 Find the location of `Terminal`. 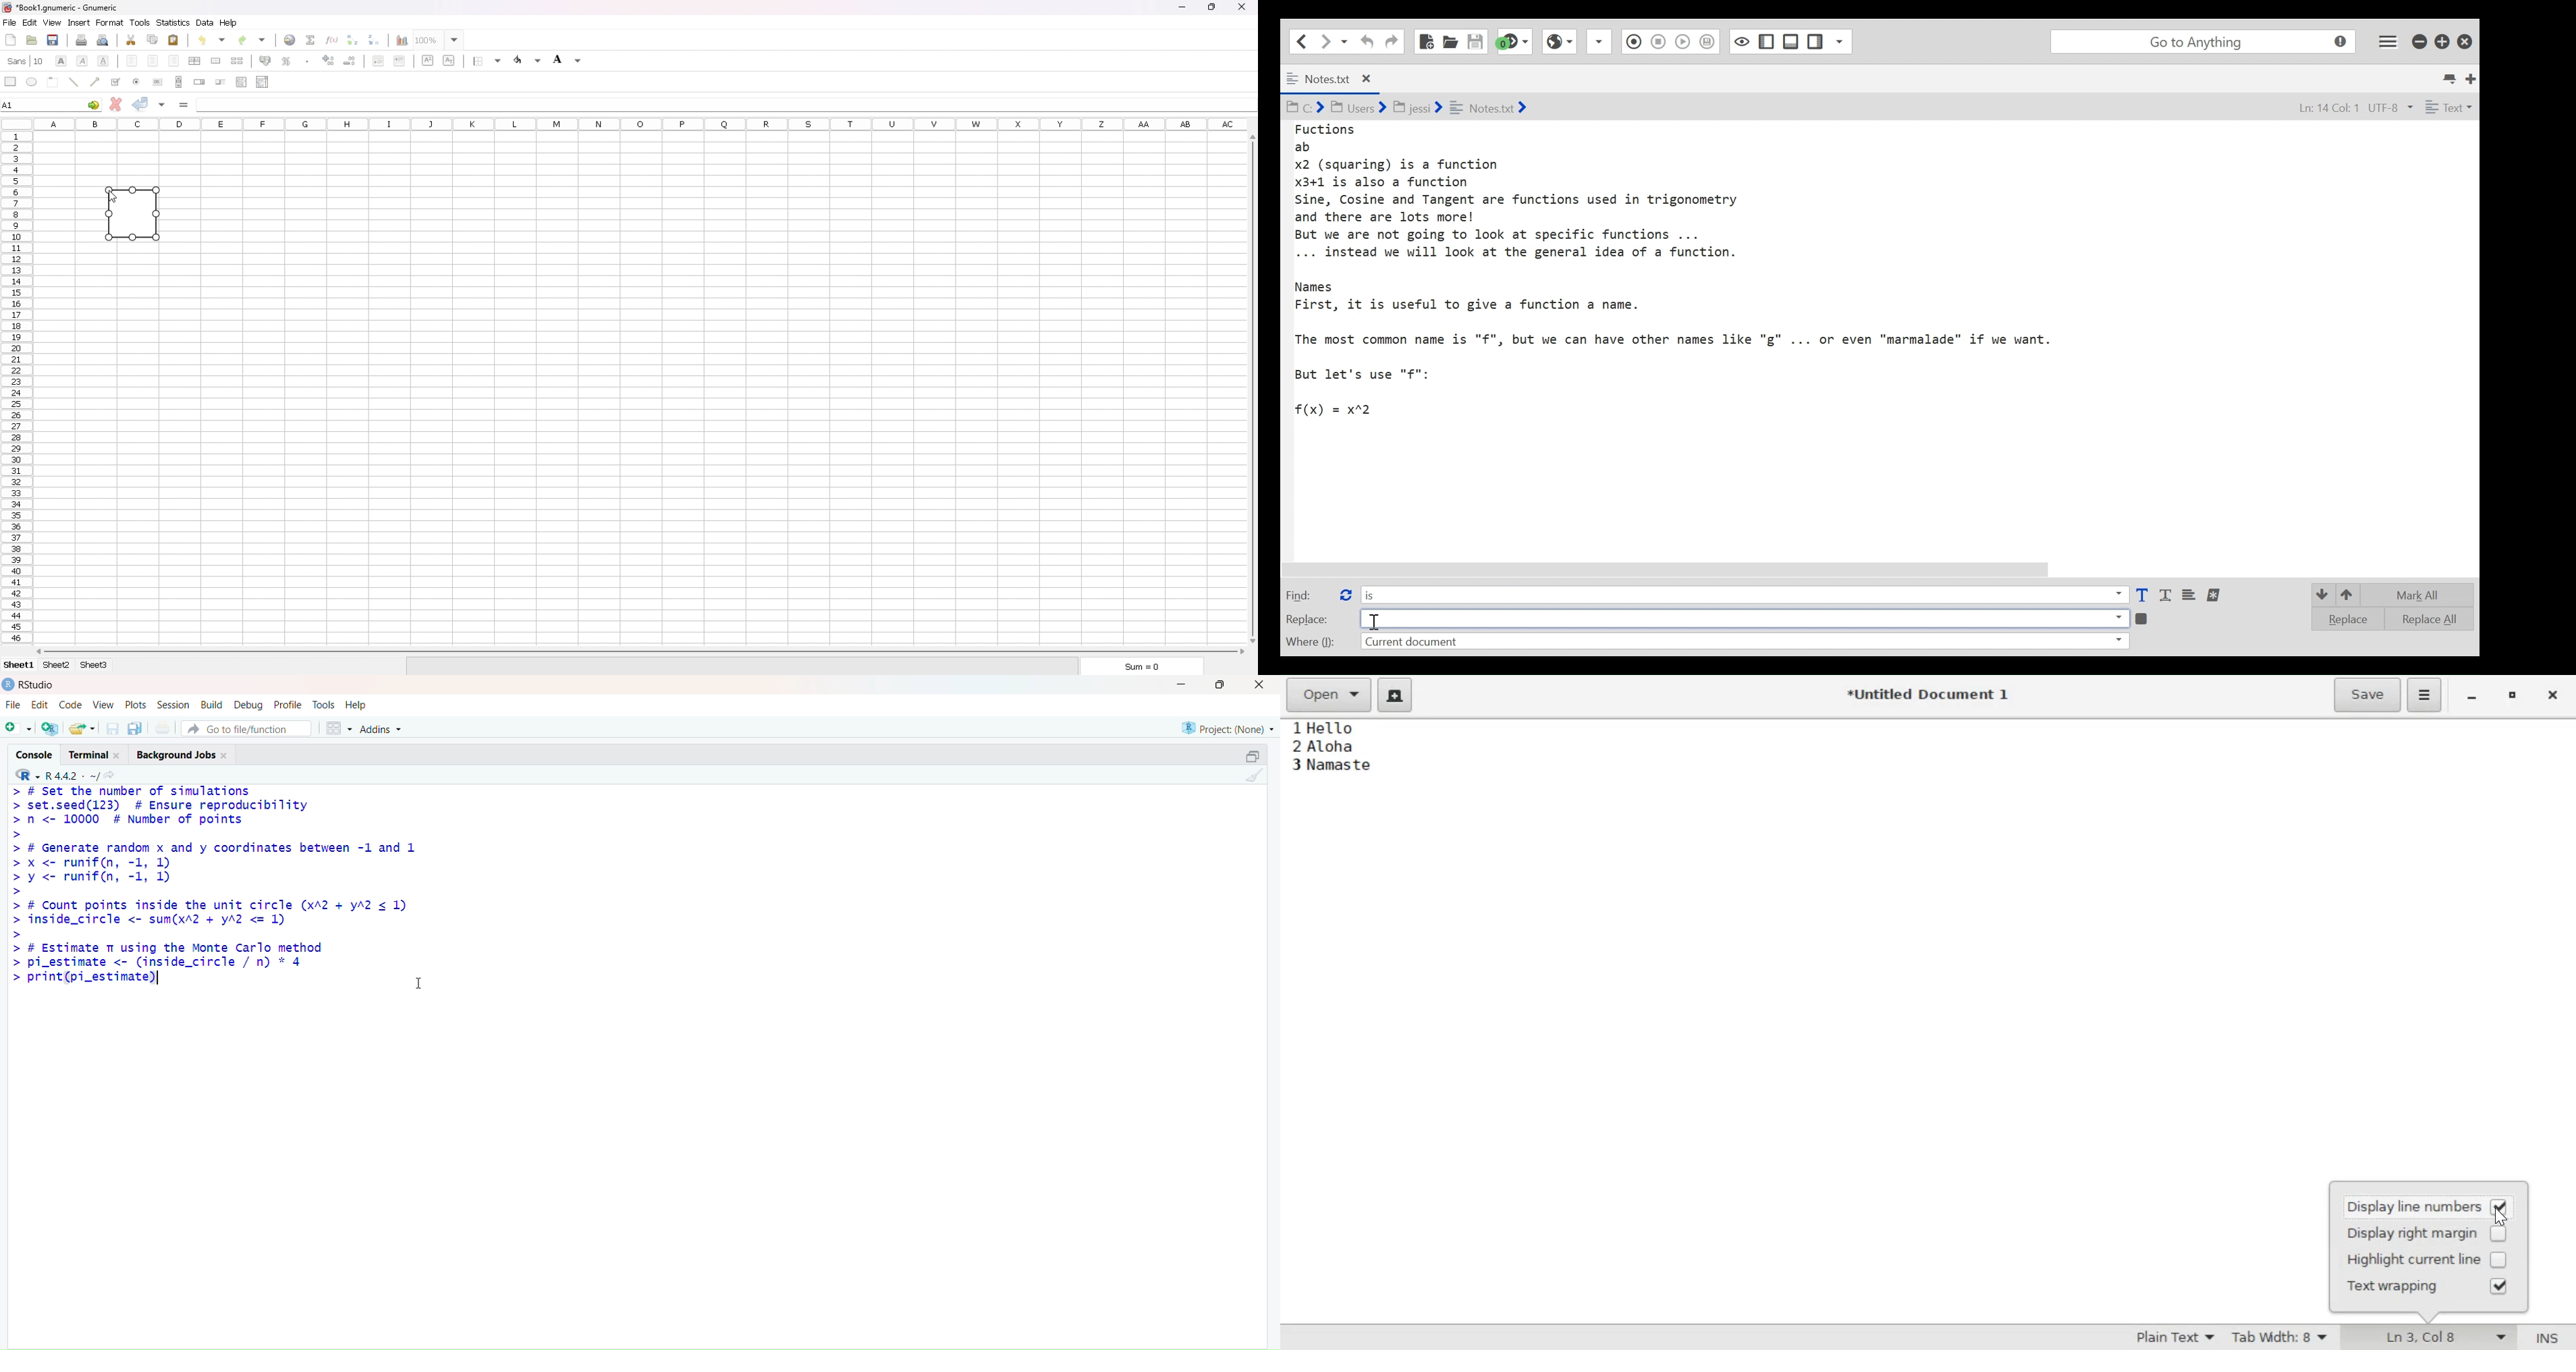

Terminal is located at coordinates (95, 754).